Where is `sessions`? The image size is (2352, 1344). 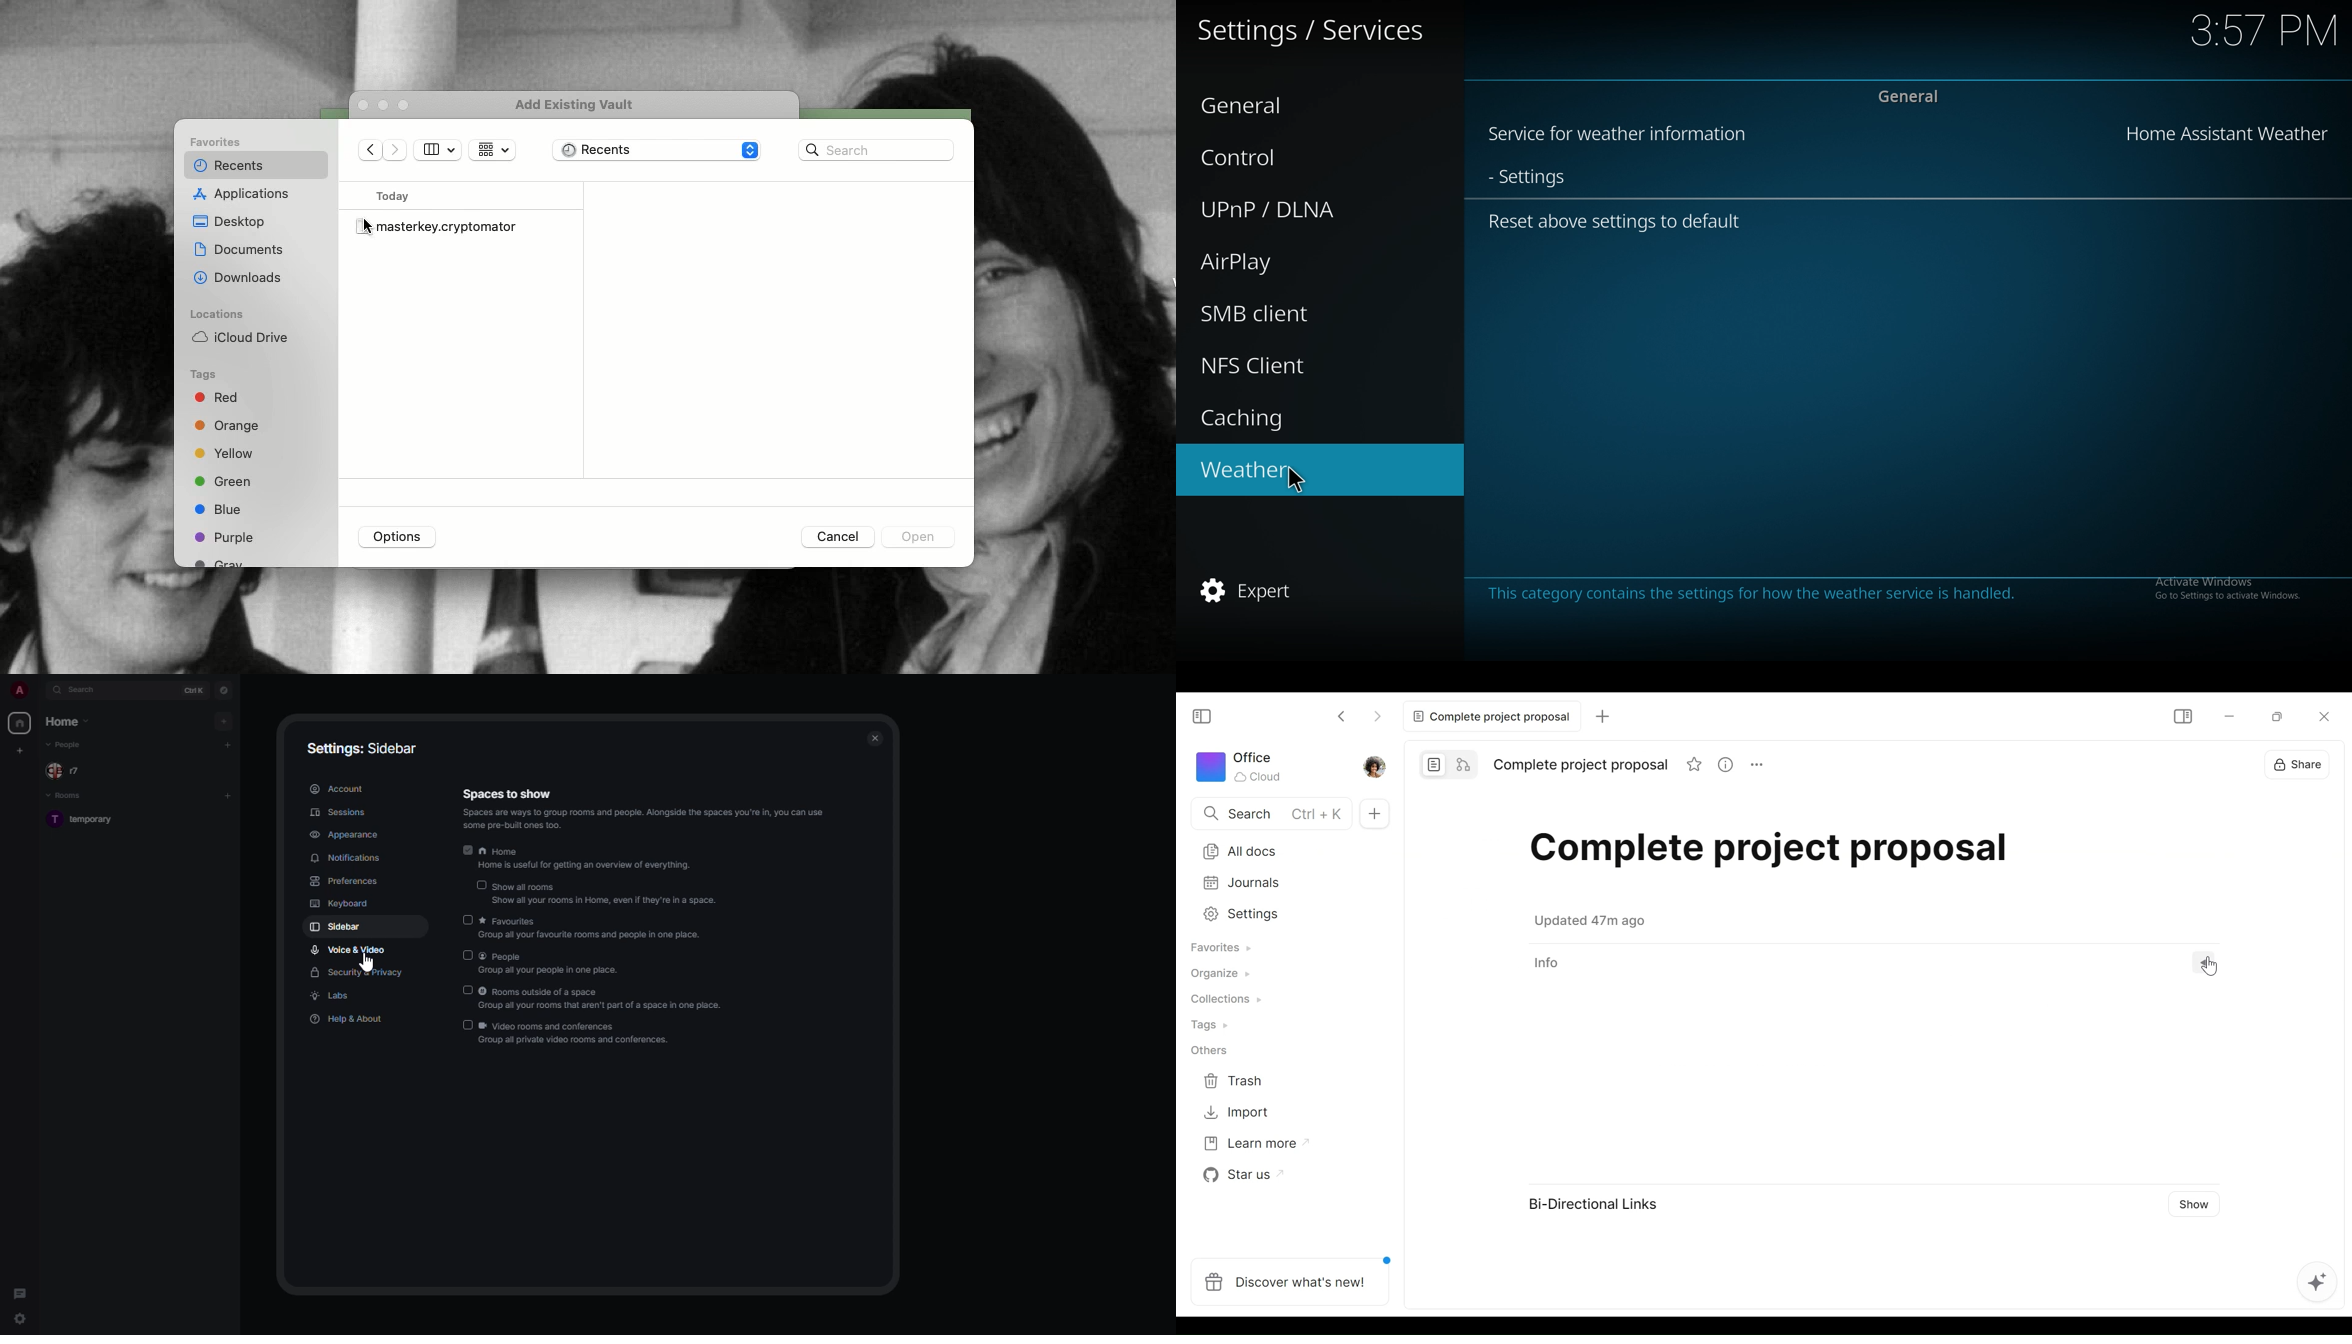 sessions is located at coordinates (343, 813).